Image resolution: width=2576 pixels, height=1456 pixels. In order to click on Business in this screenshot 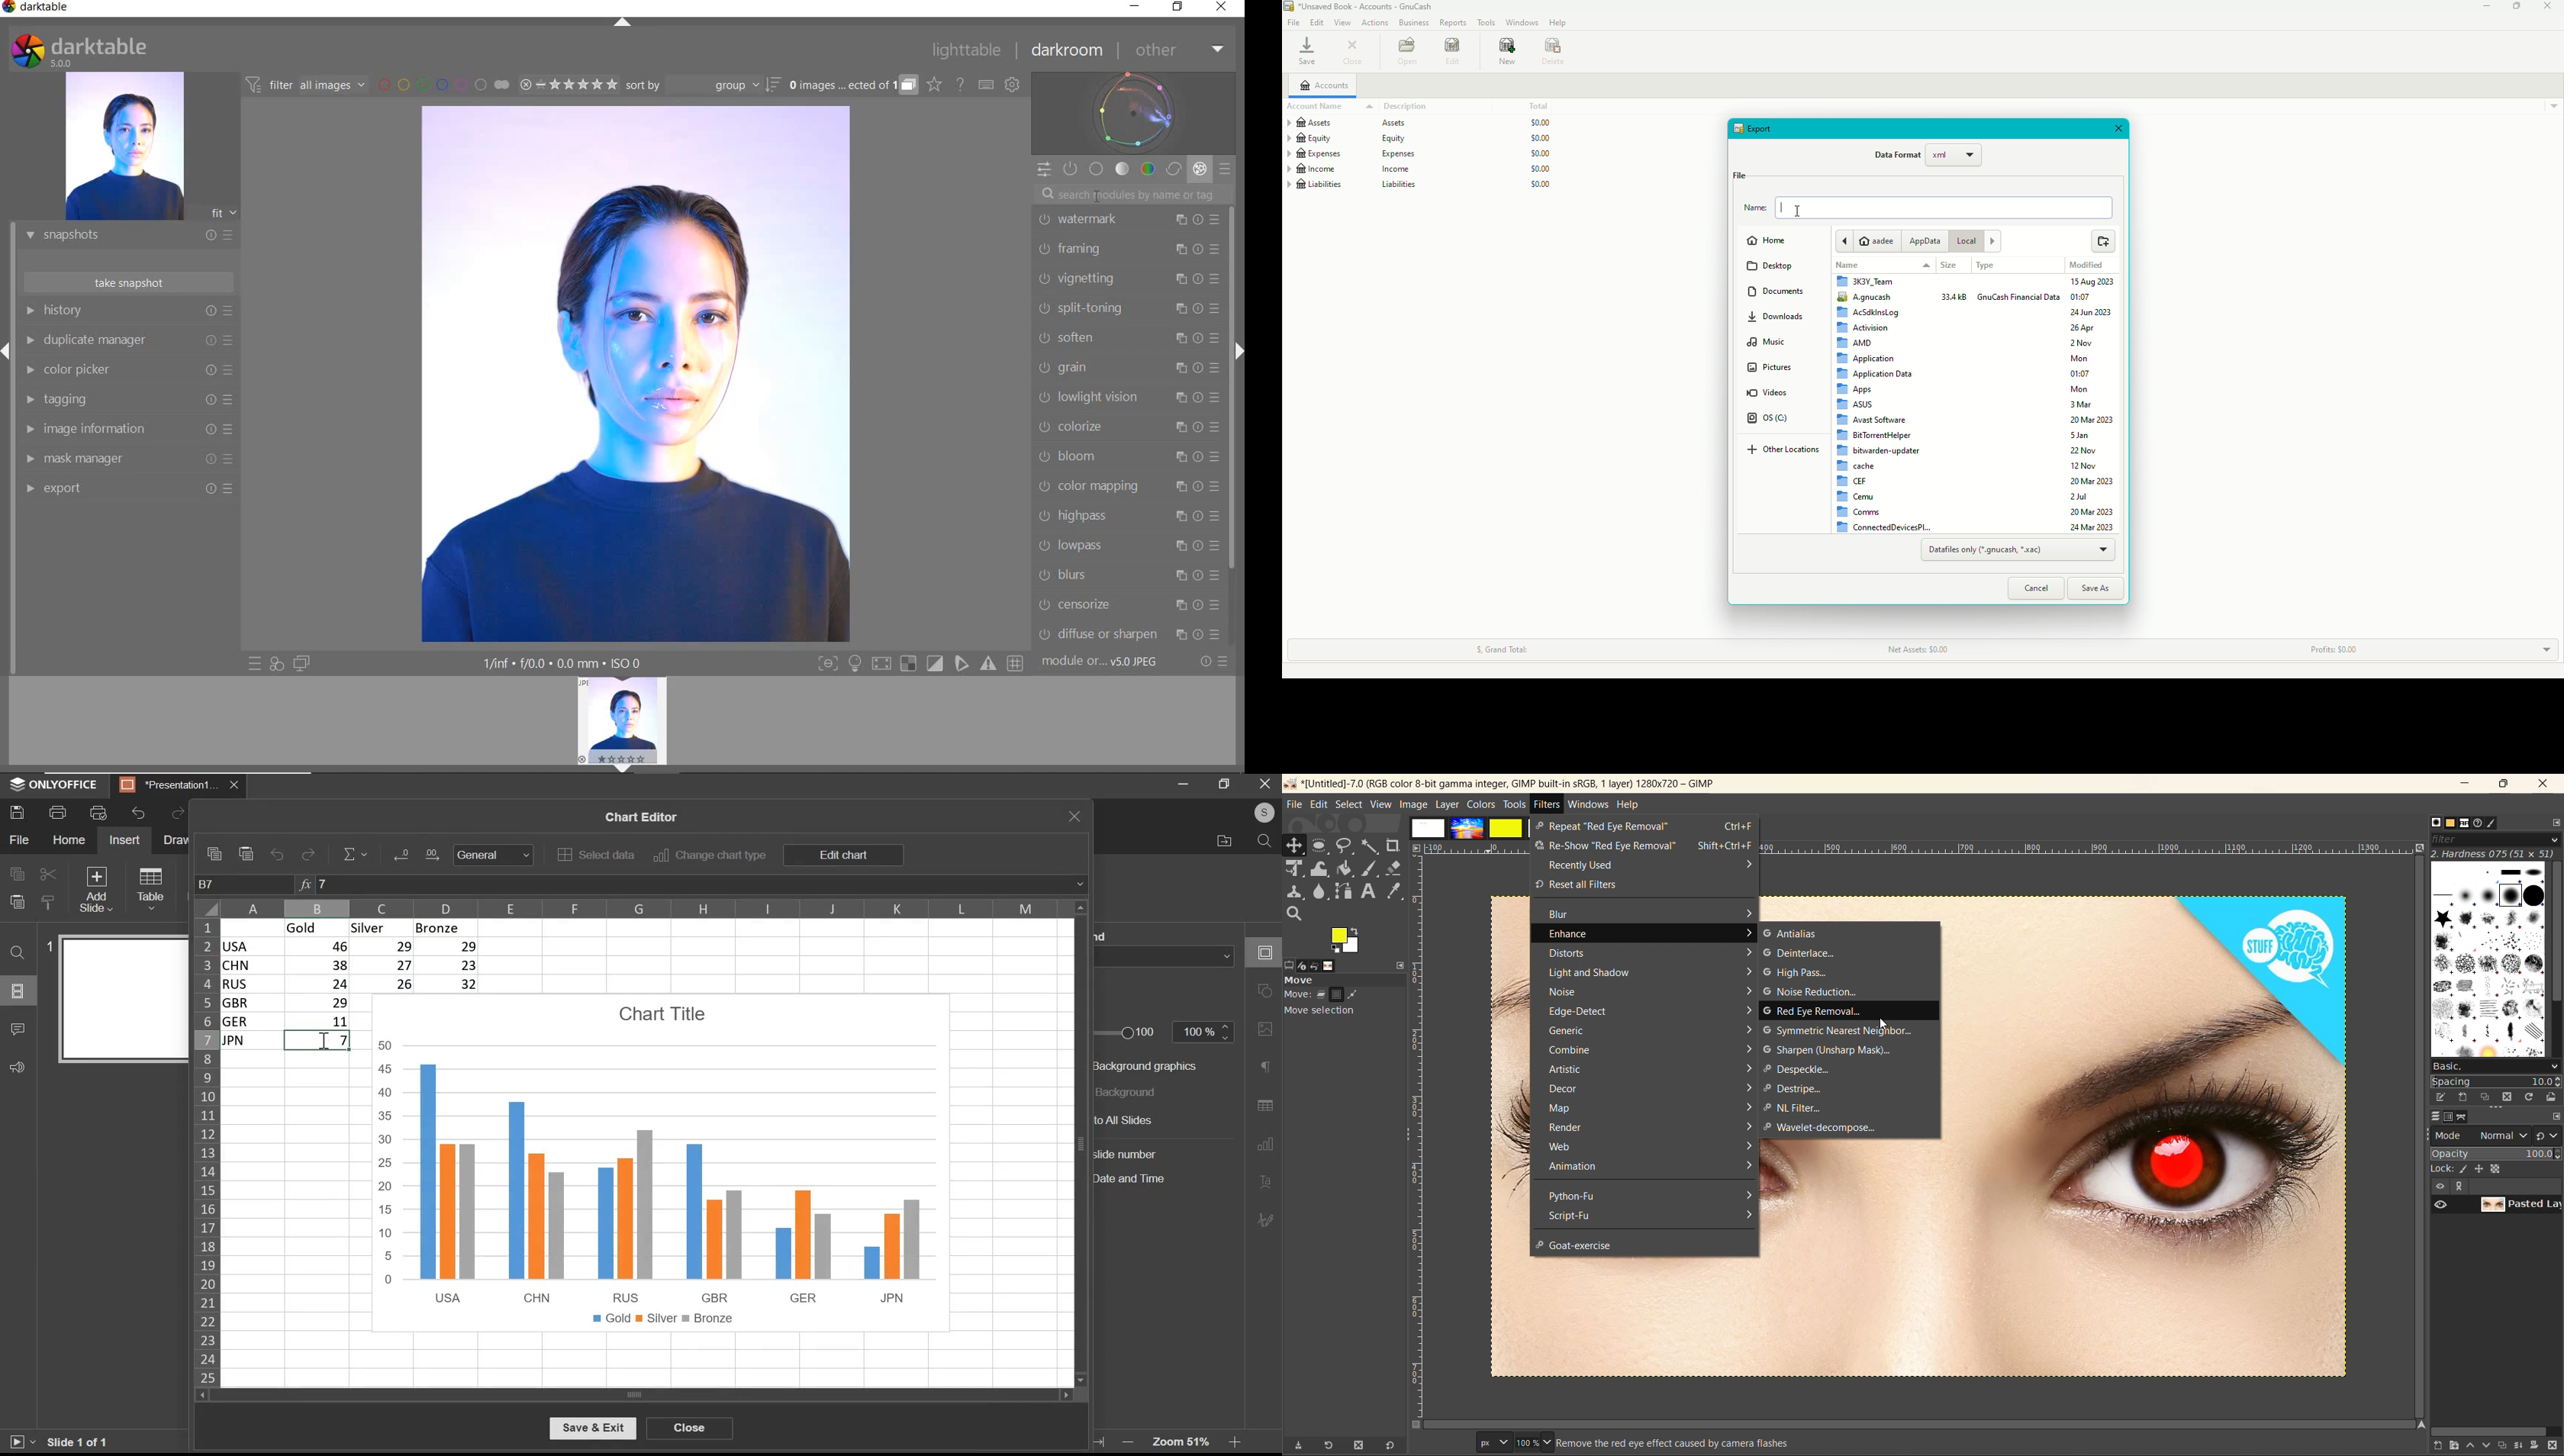, I will do `click(1412, 23)`.